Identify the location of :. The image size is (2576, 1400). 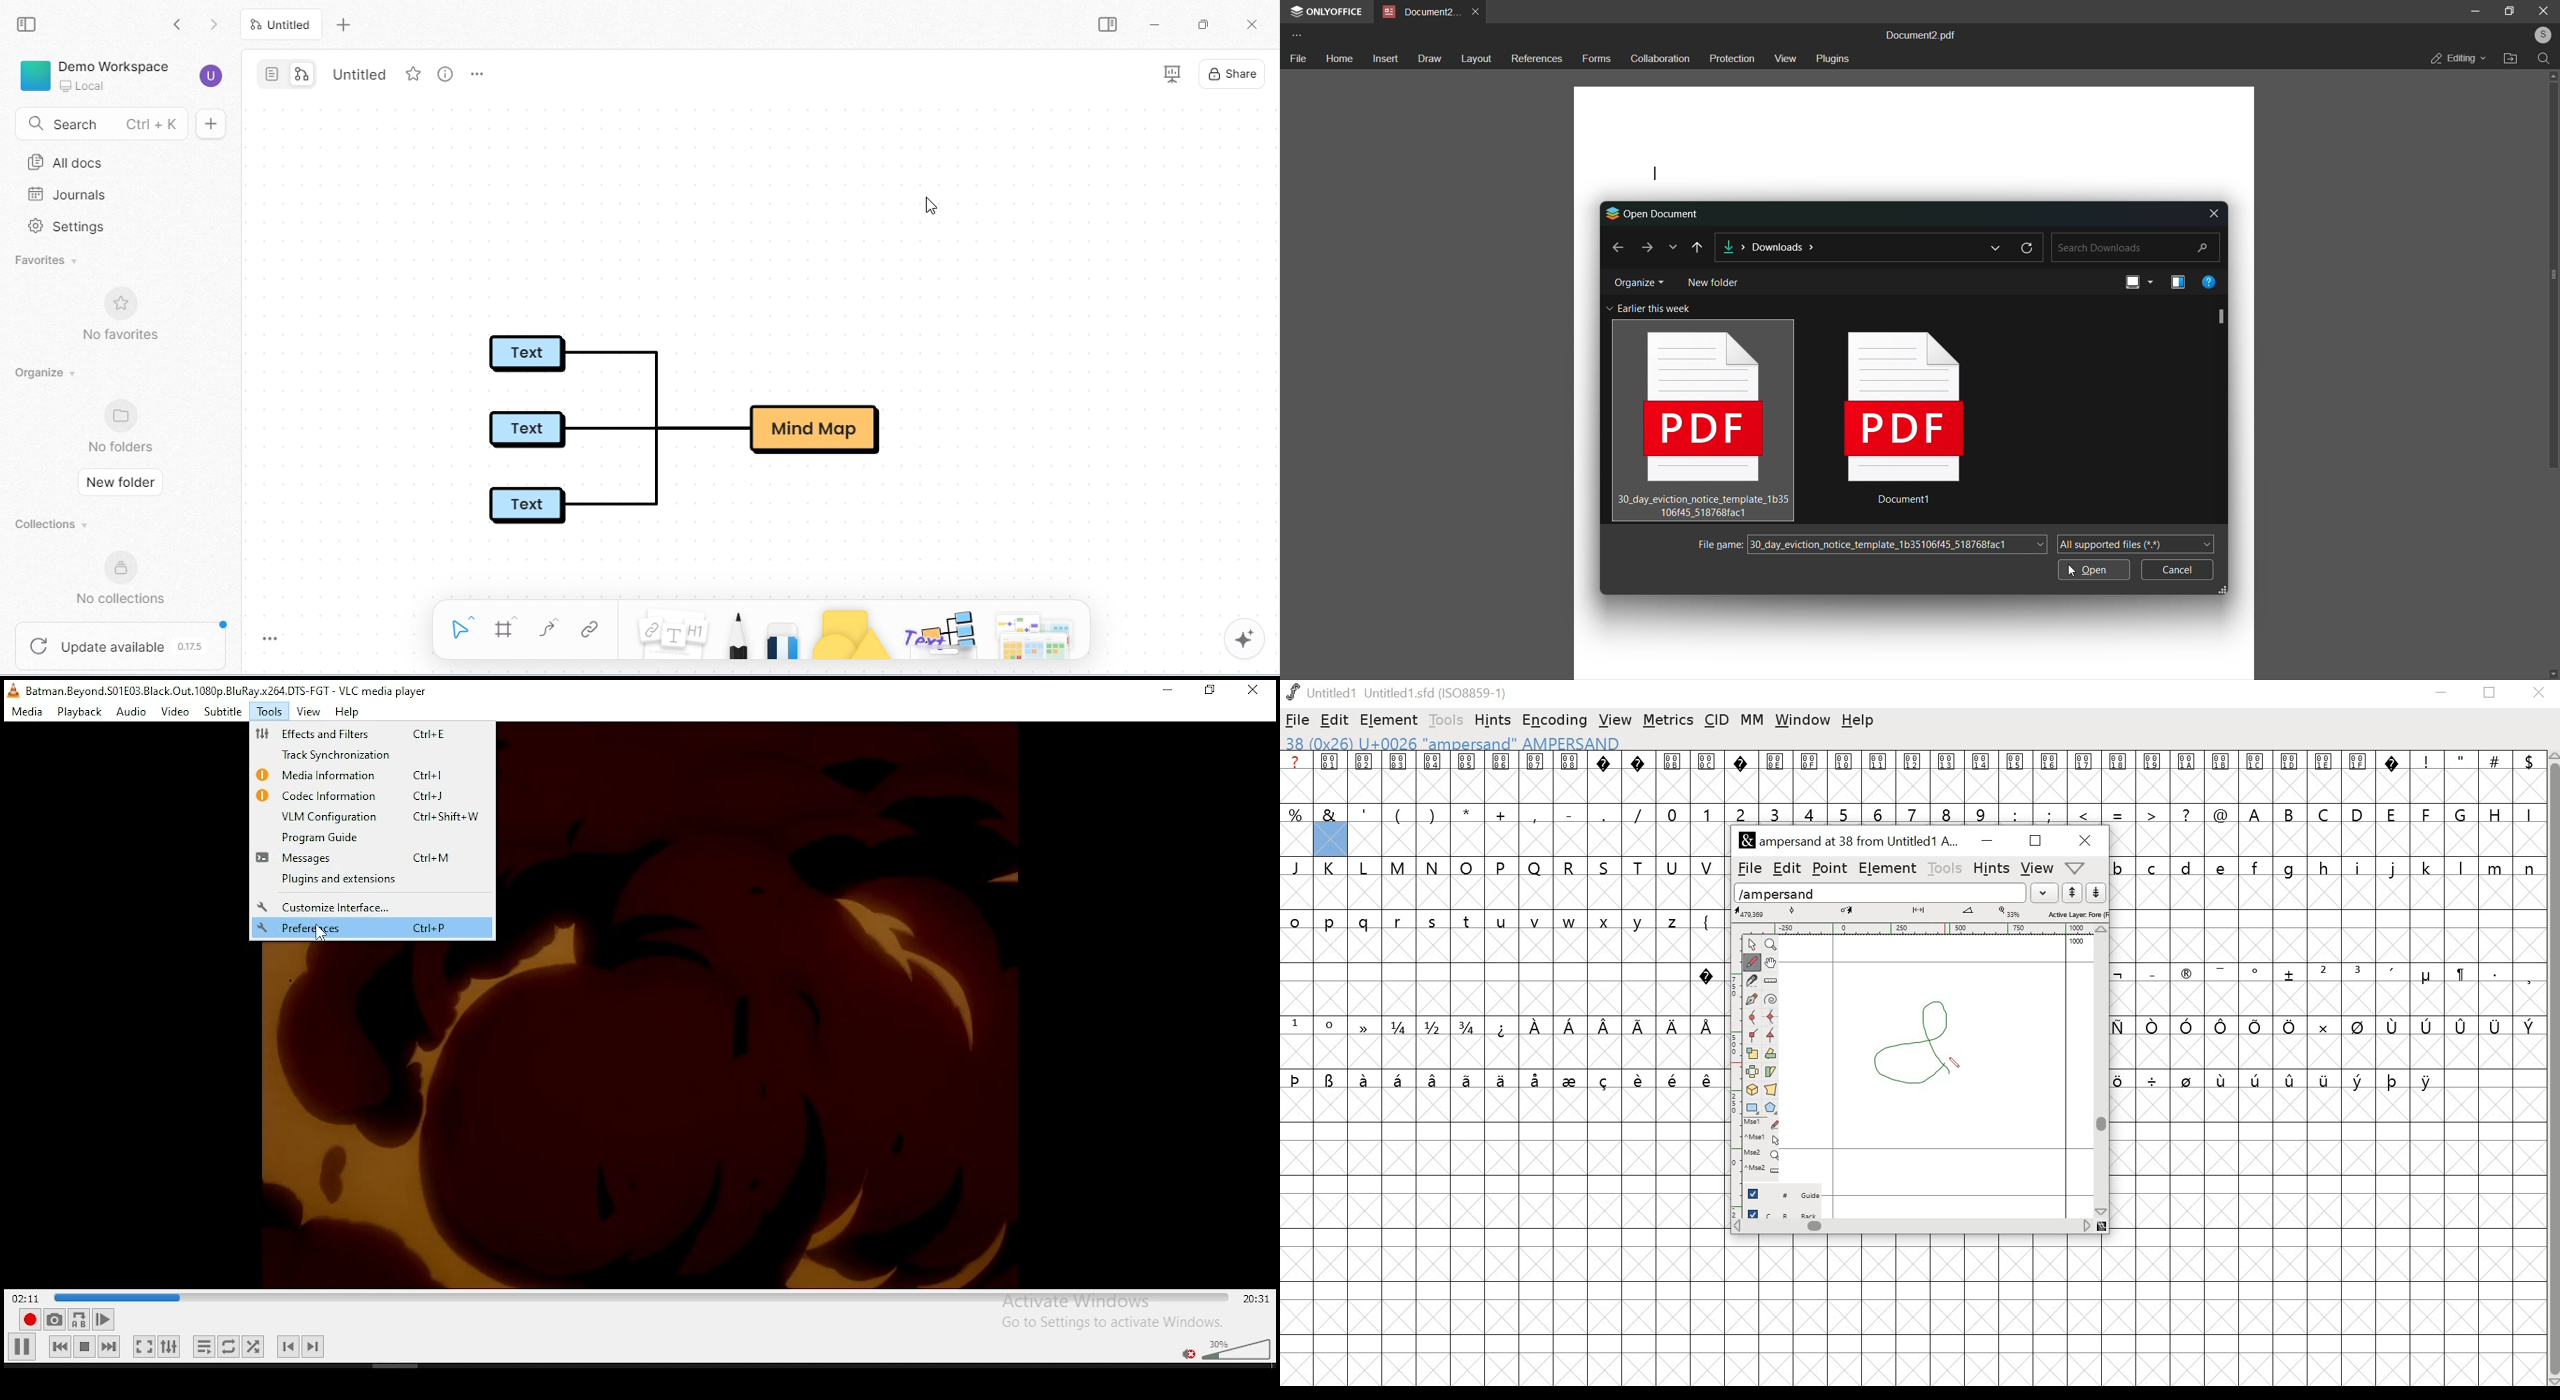
(2014, 814).